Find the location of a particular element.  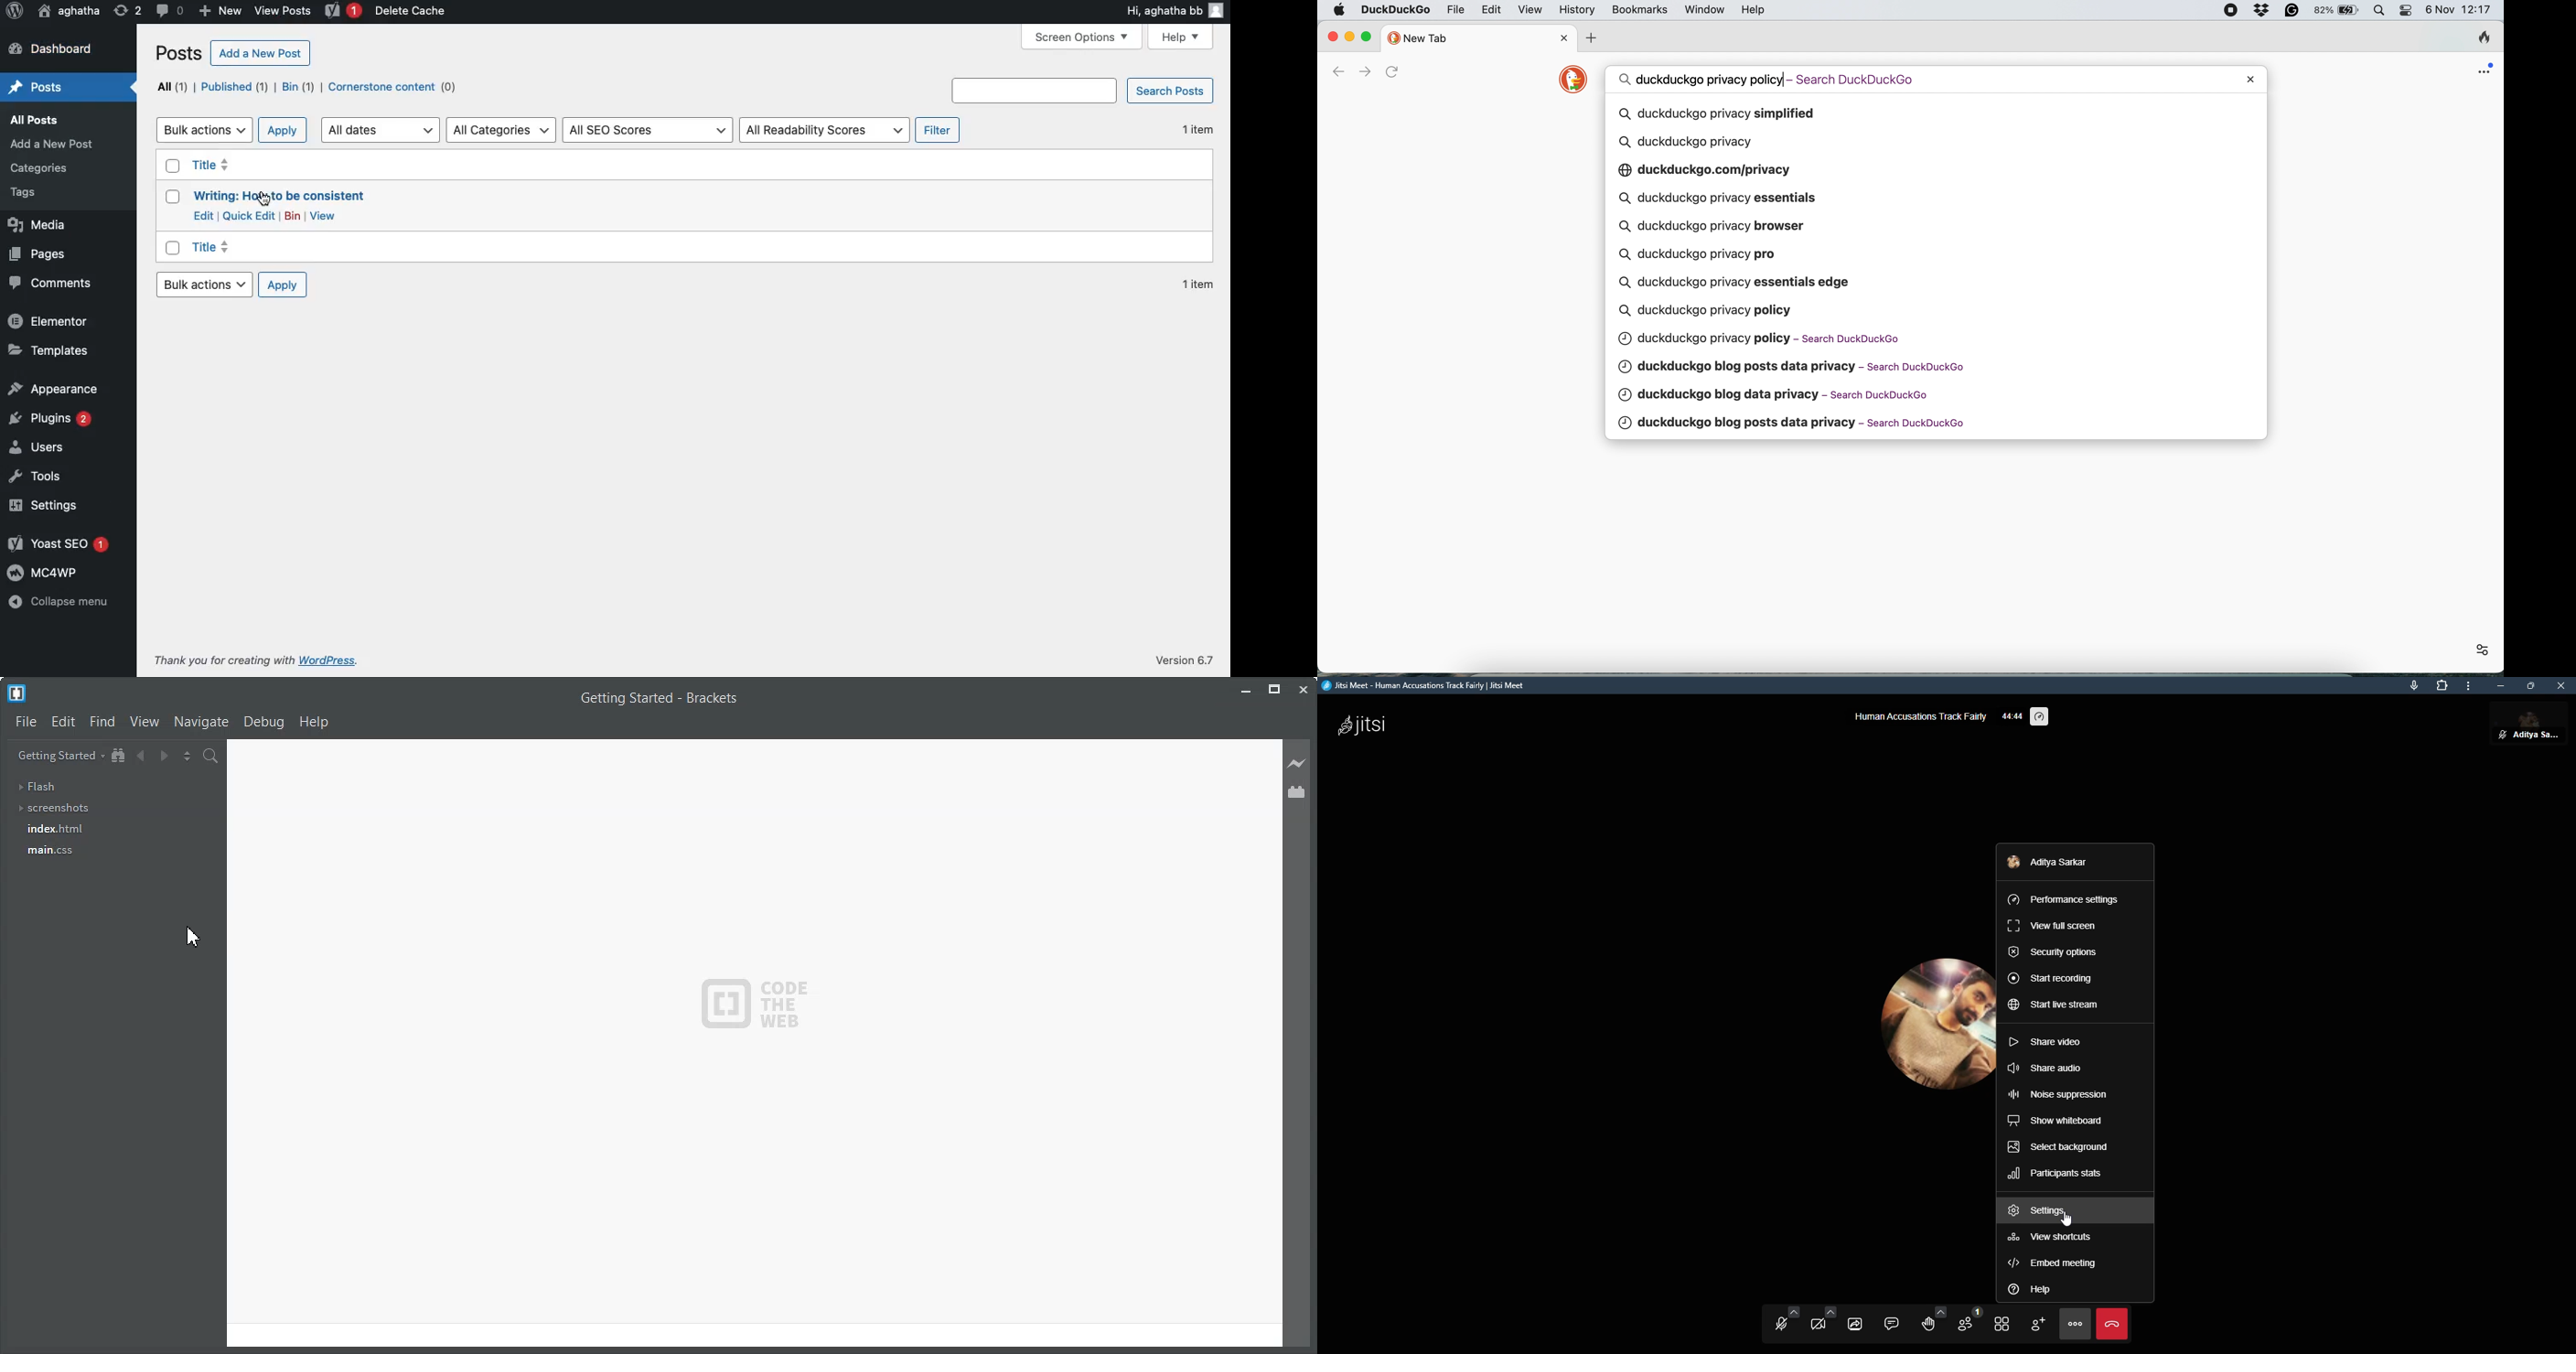

clear browsing history is located at coordinates (2478, 40).